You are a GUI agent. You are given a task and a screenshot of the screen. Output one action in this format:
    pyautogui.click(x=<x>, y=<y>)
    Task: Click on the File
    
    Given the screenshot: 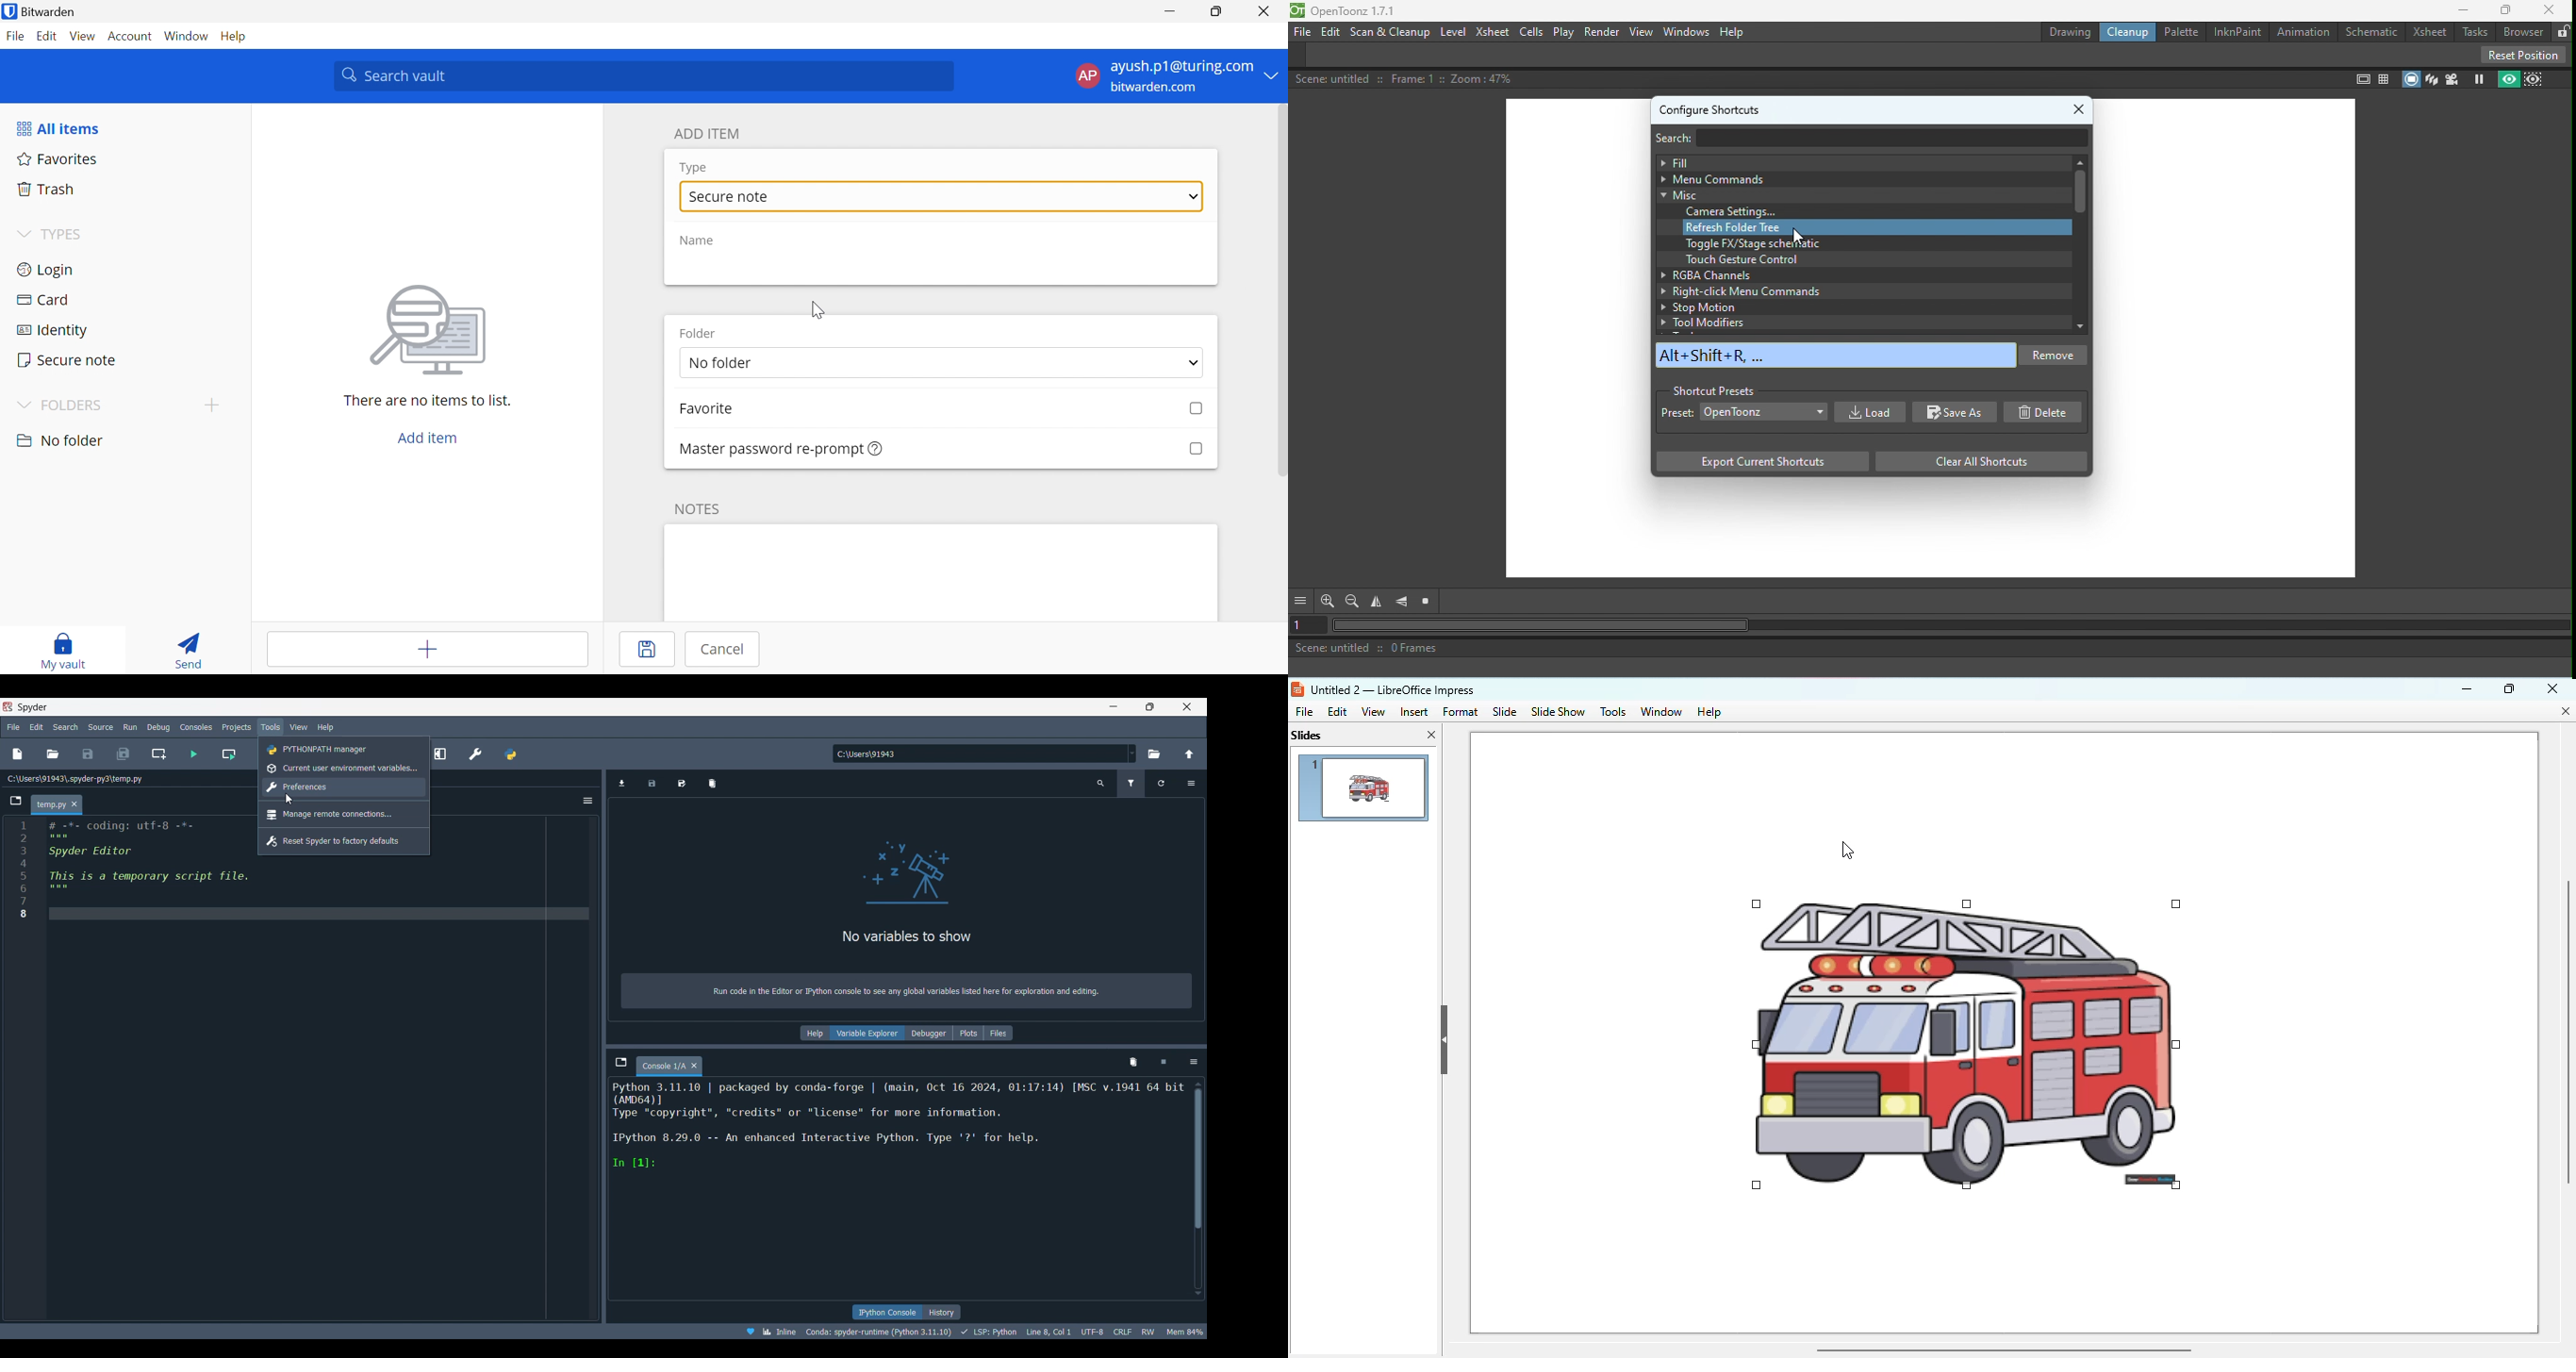 What is the action you would take?
    pyautogui.click(x=15, y=37)
    